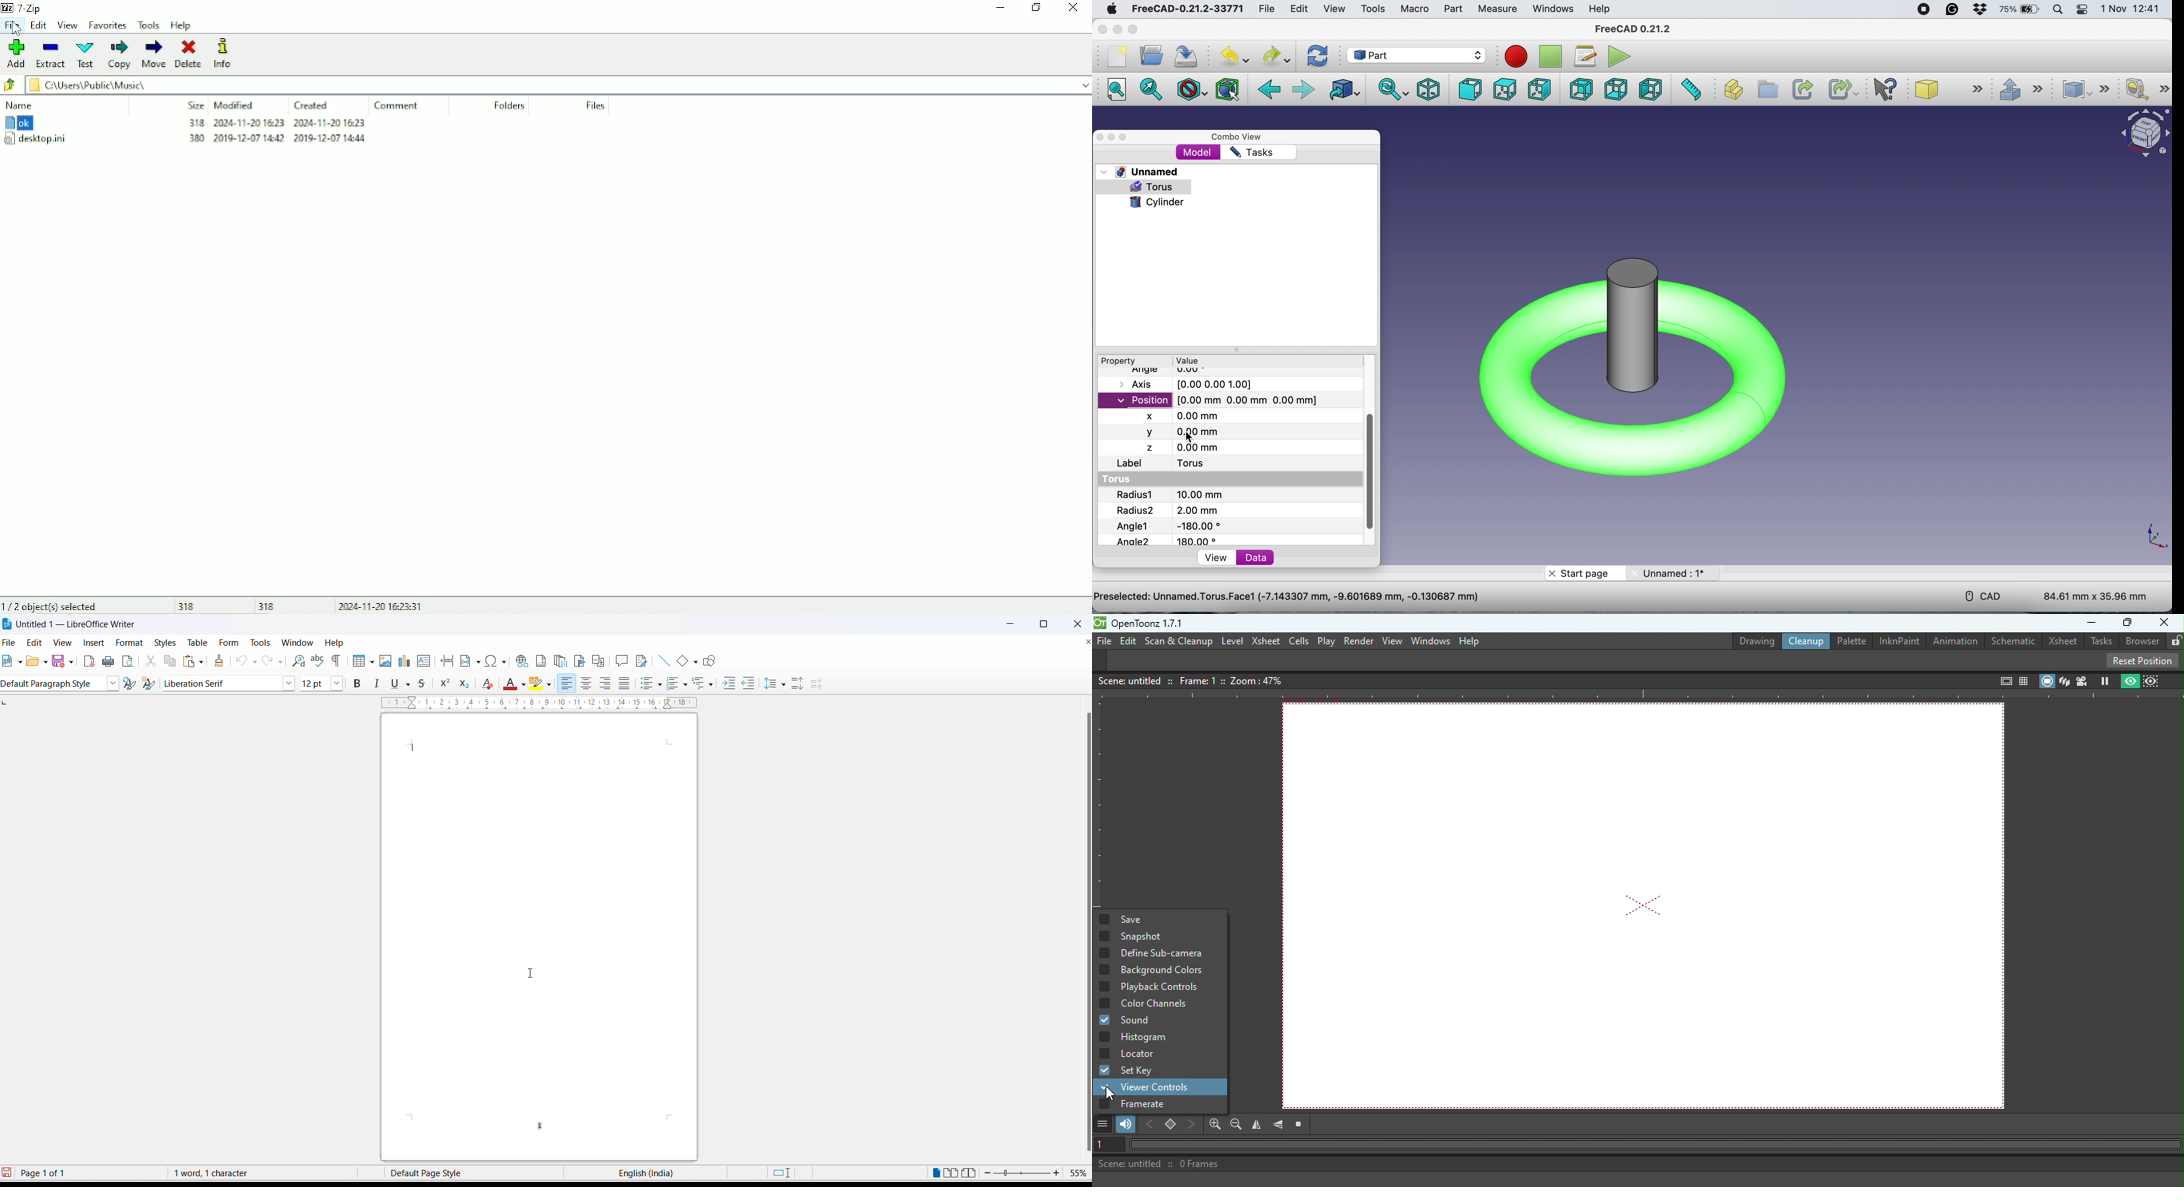  I want to click on vertical scroll bar, so click(1082, 931).